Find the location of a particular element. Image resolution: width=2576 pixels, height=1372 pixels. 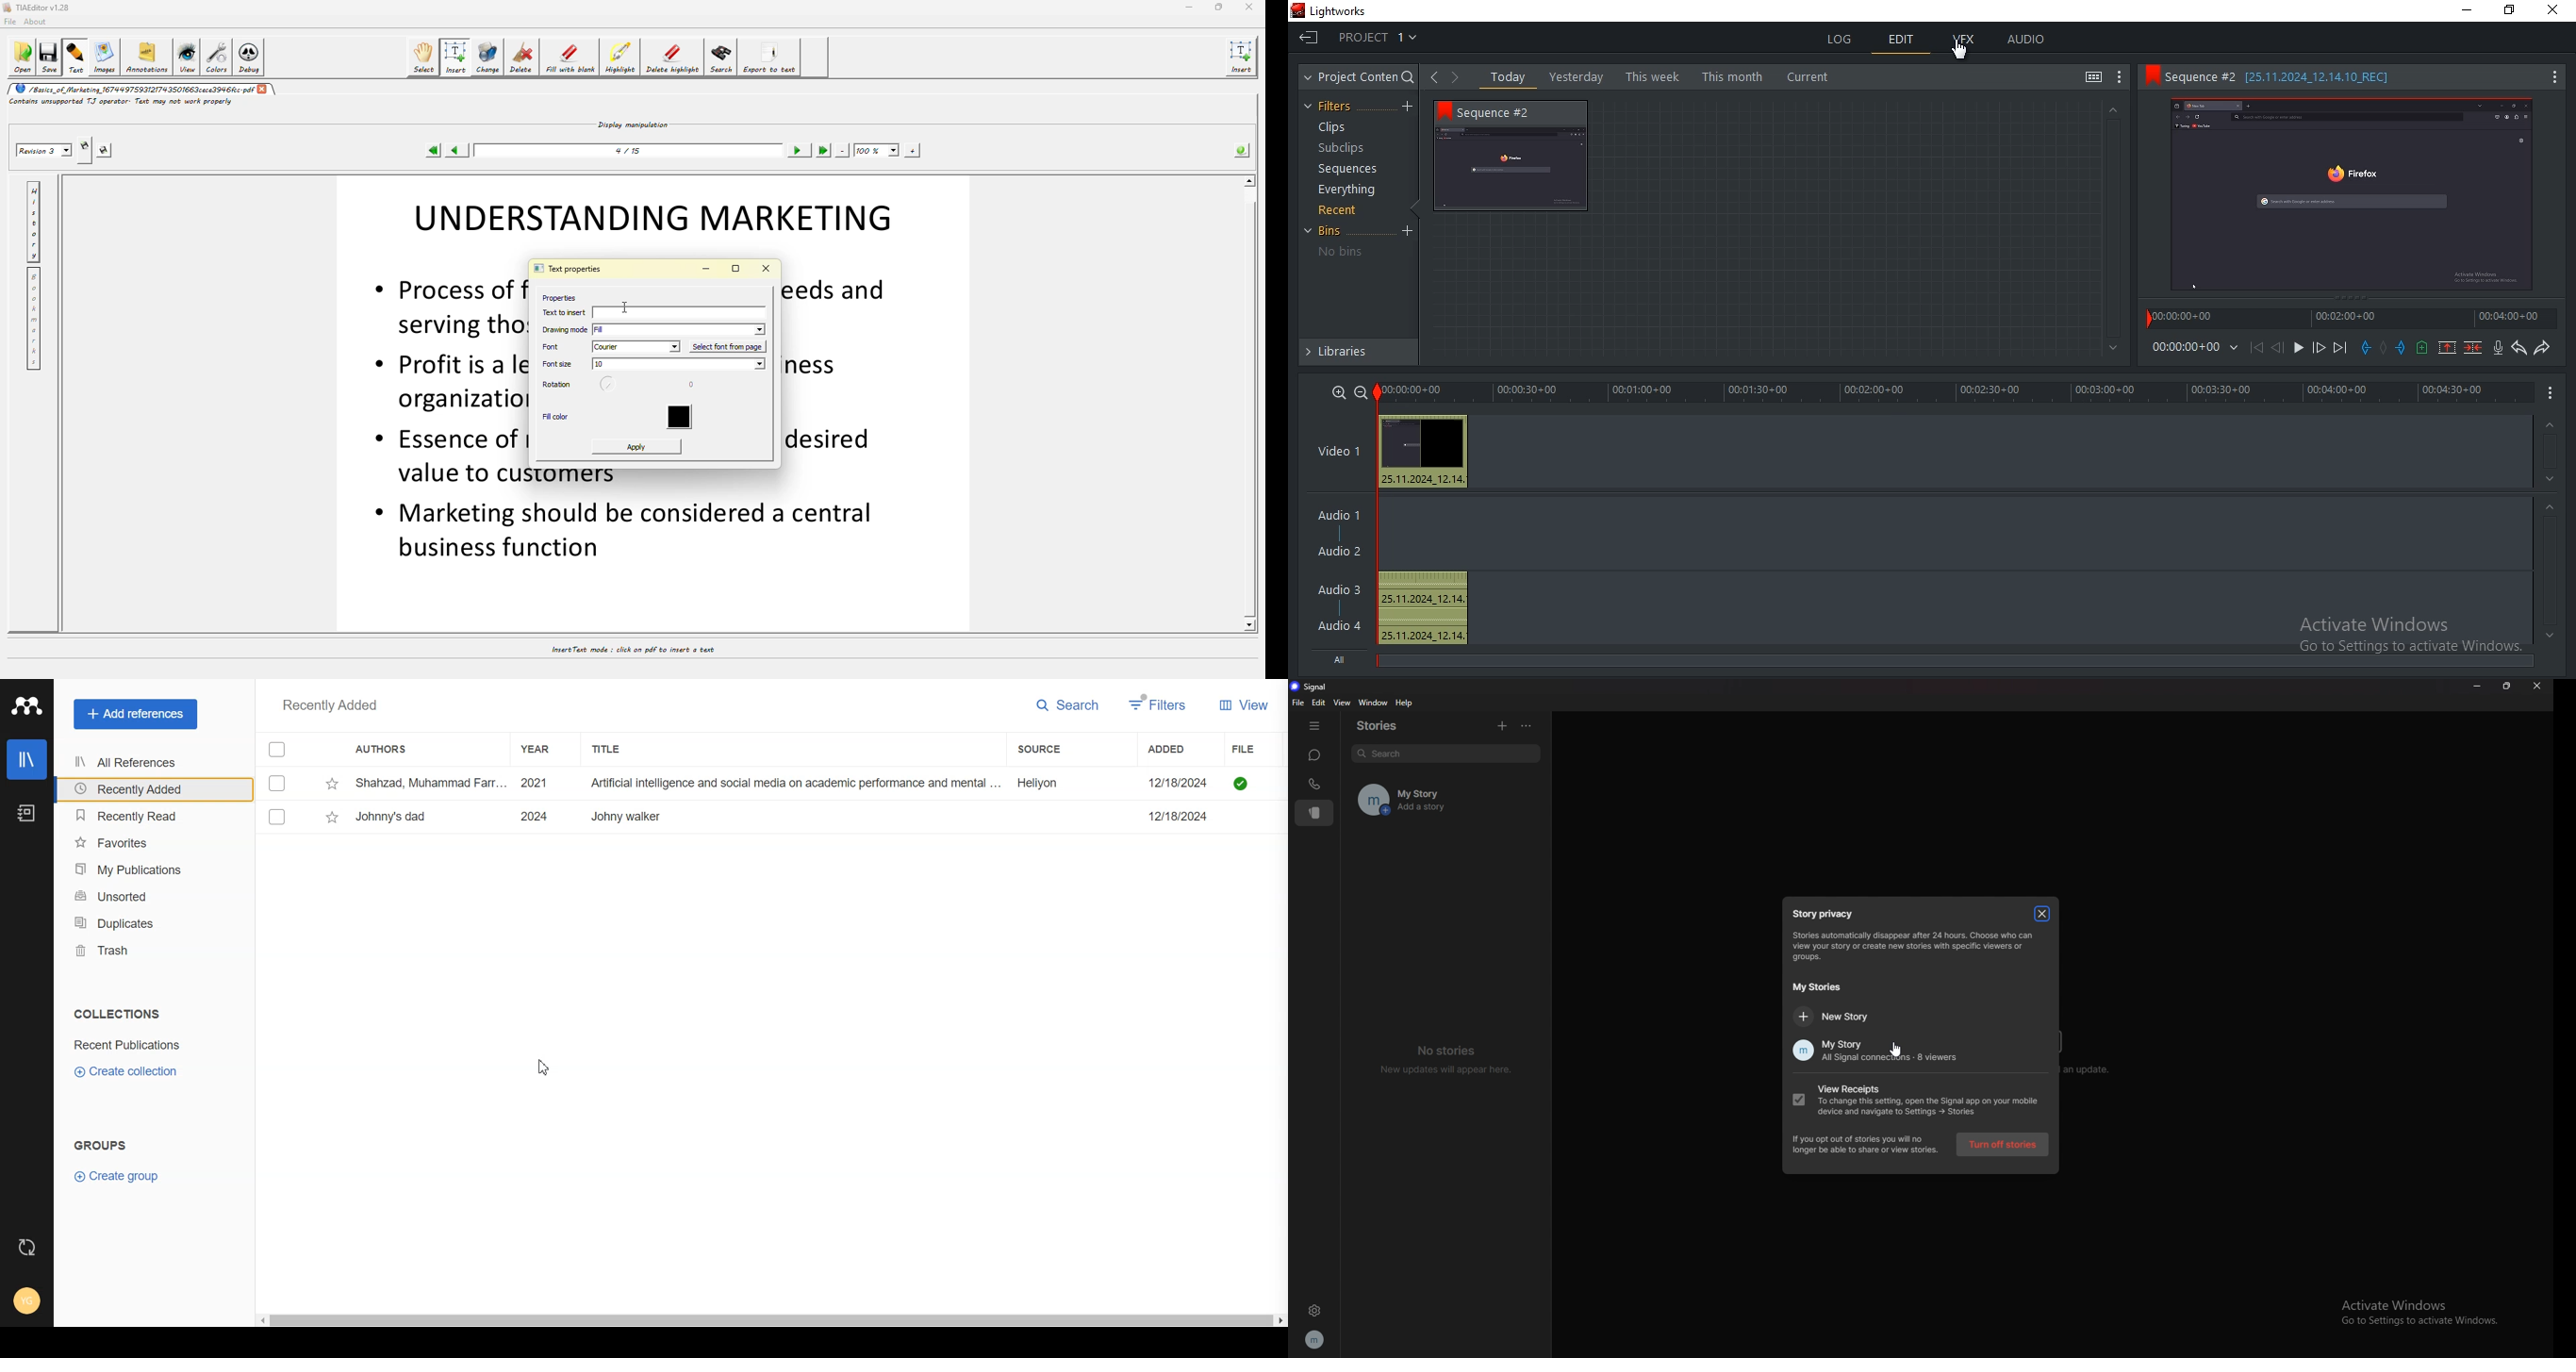

file is located at coordinates (1298, 703).